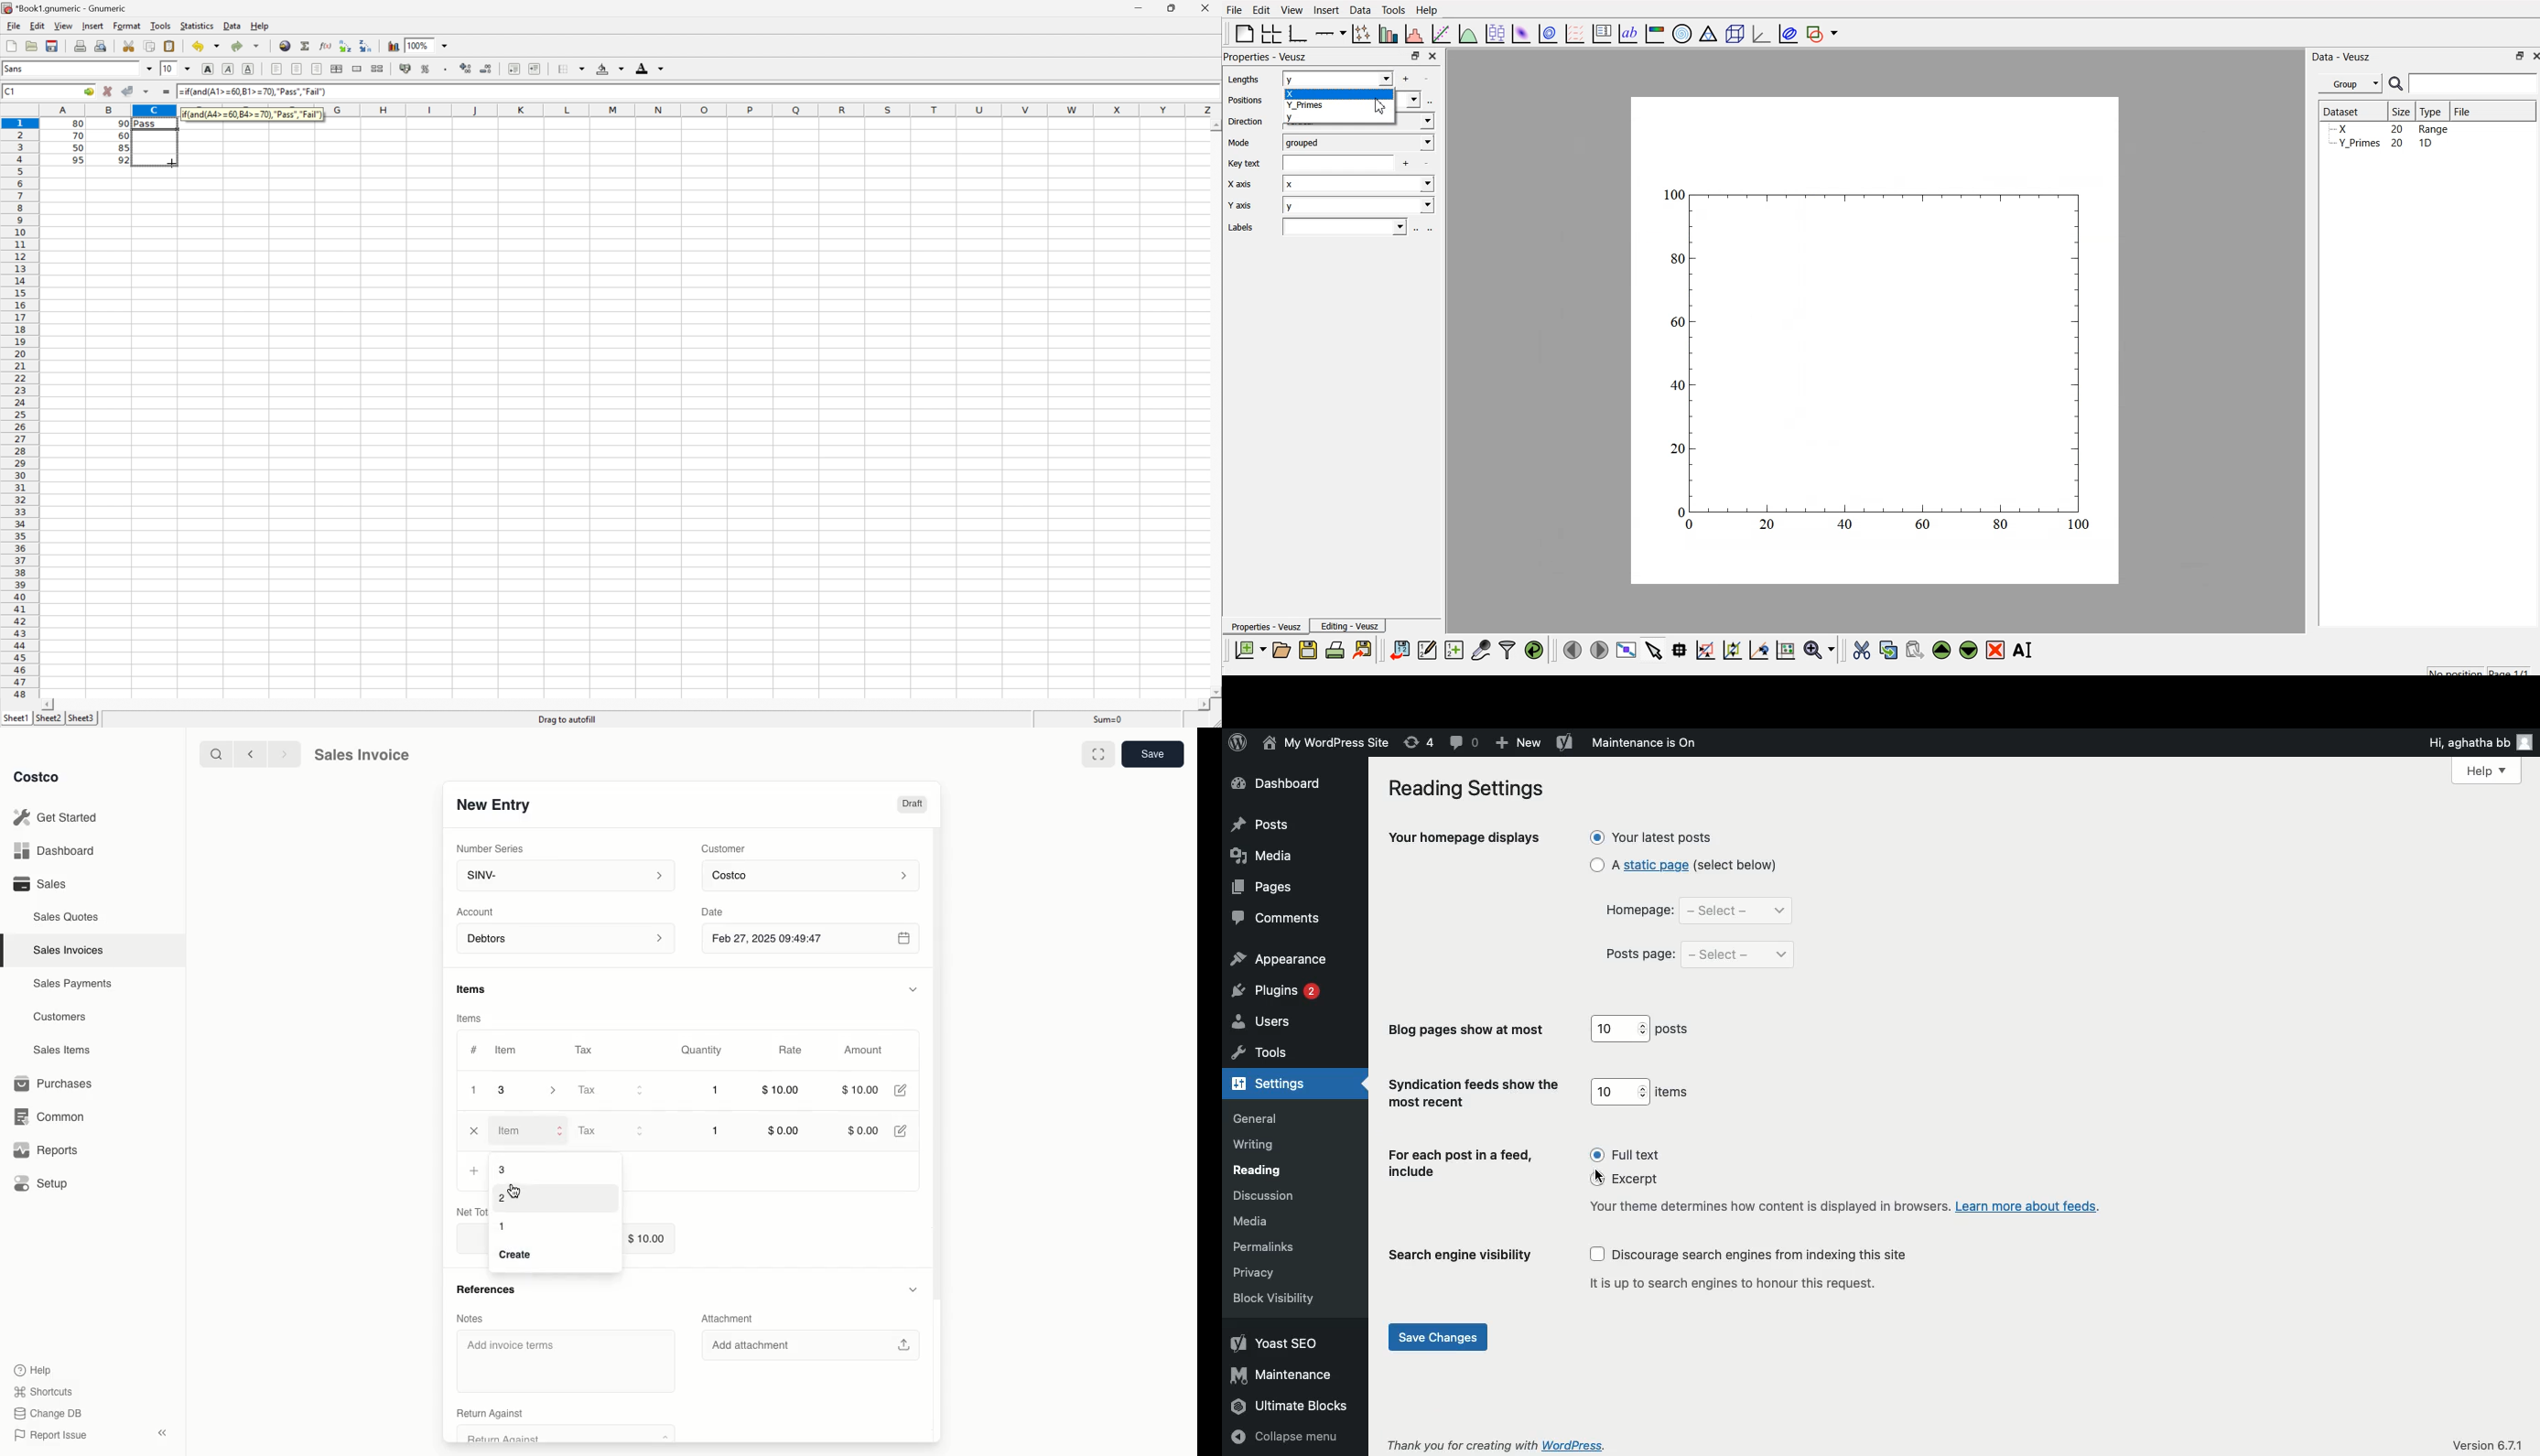 The height and width of the screenshot is (1456, 2548). What do you see at coordinates (1278, 783) in the screenshot?
I see `dashboard ` at bounding box center [1278, 783].